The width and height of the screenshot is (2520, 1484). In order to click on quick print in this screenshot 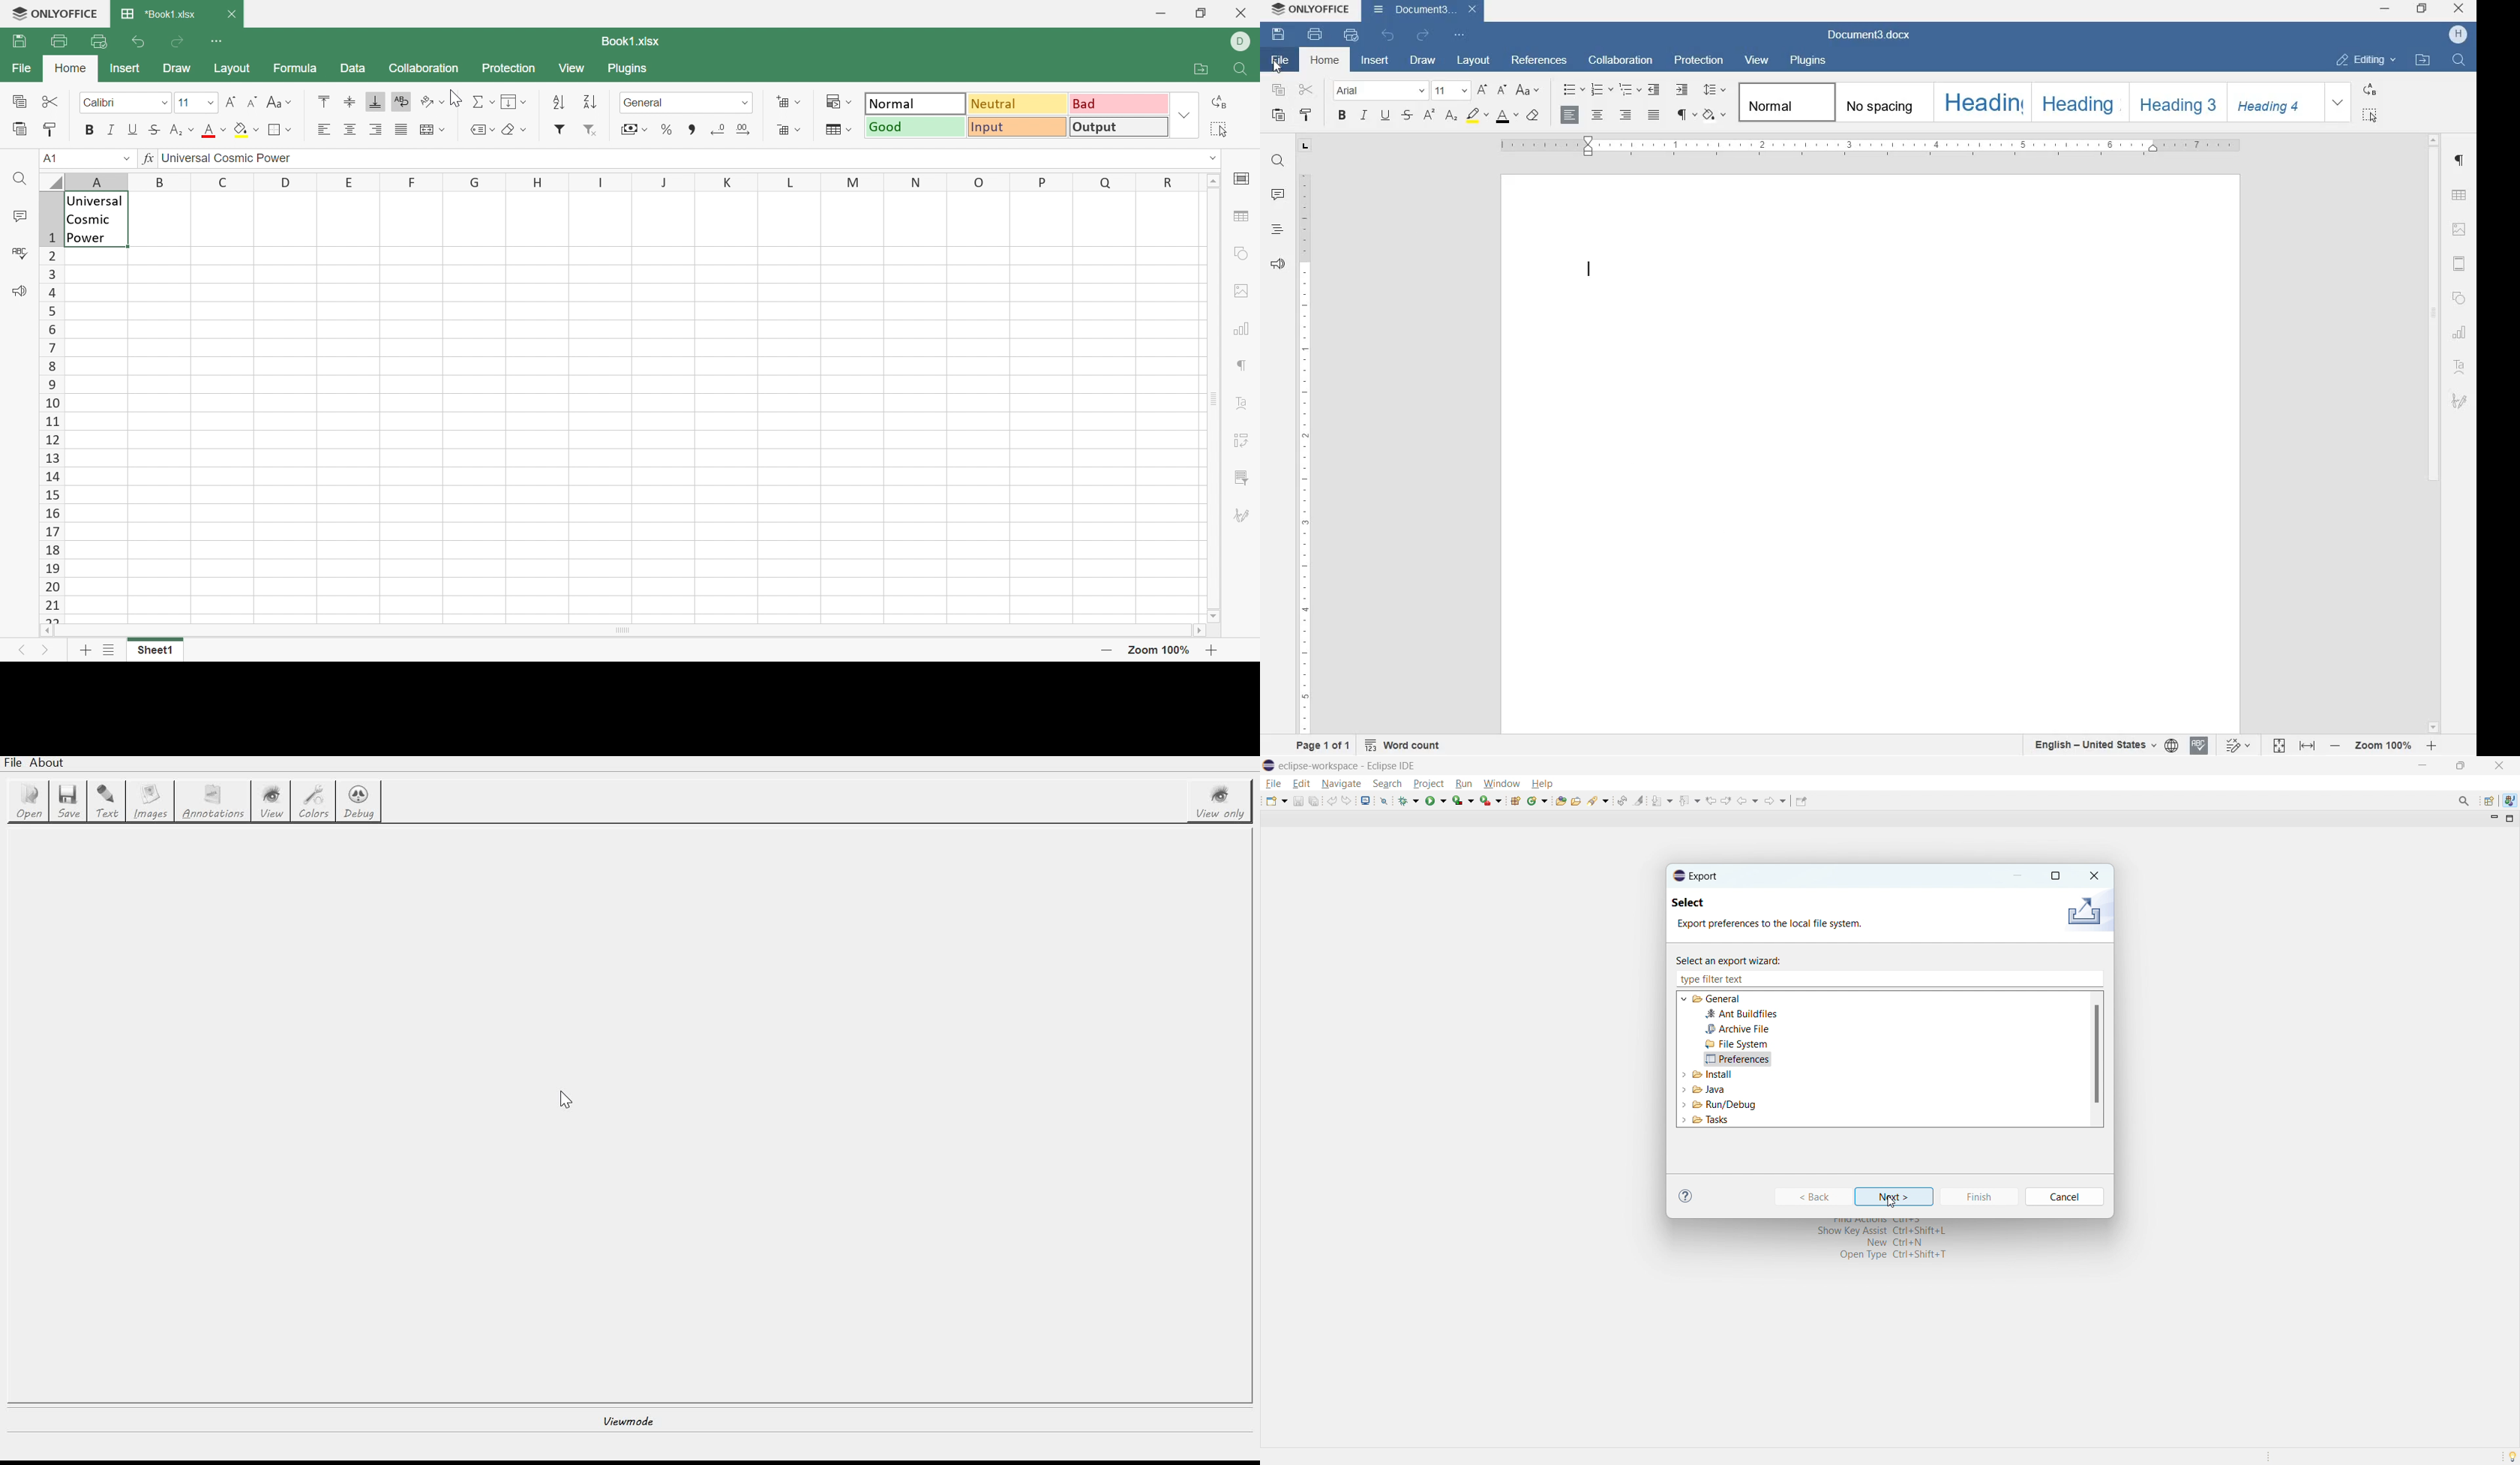, I will do `click(1351, 35)`.